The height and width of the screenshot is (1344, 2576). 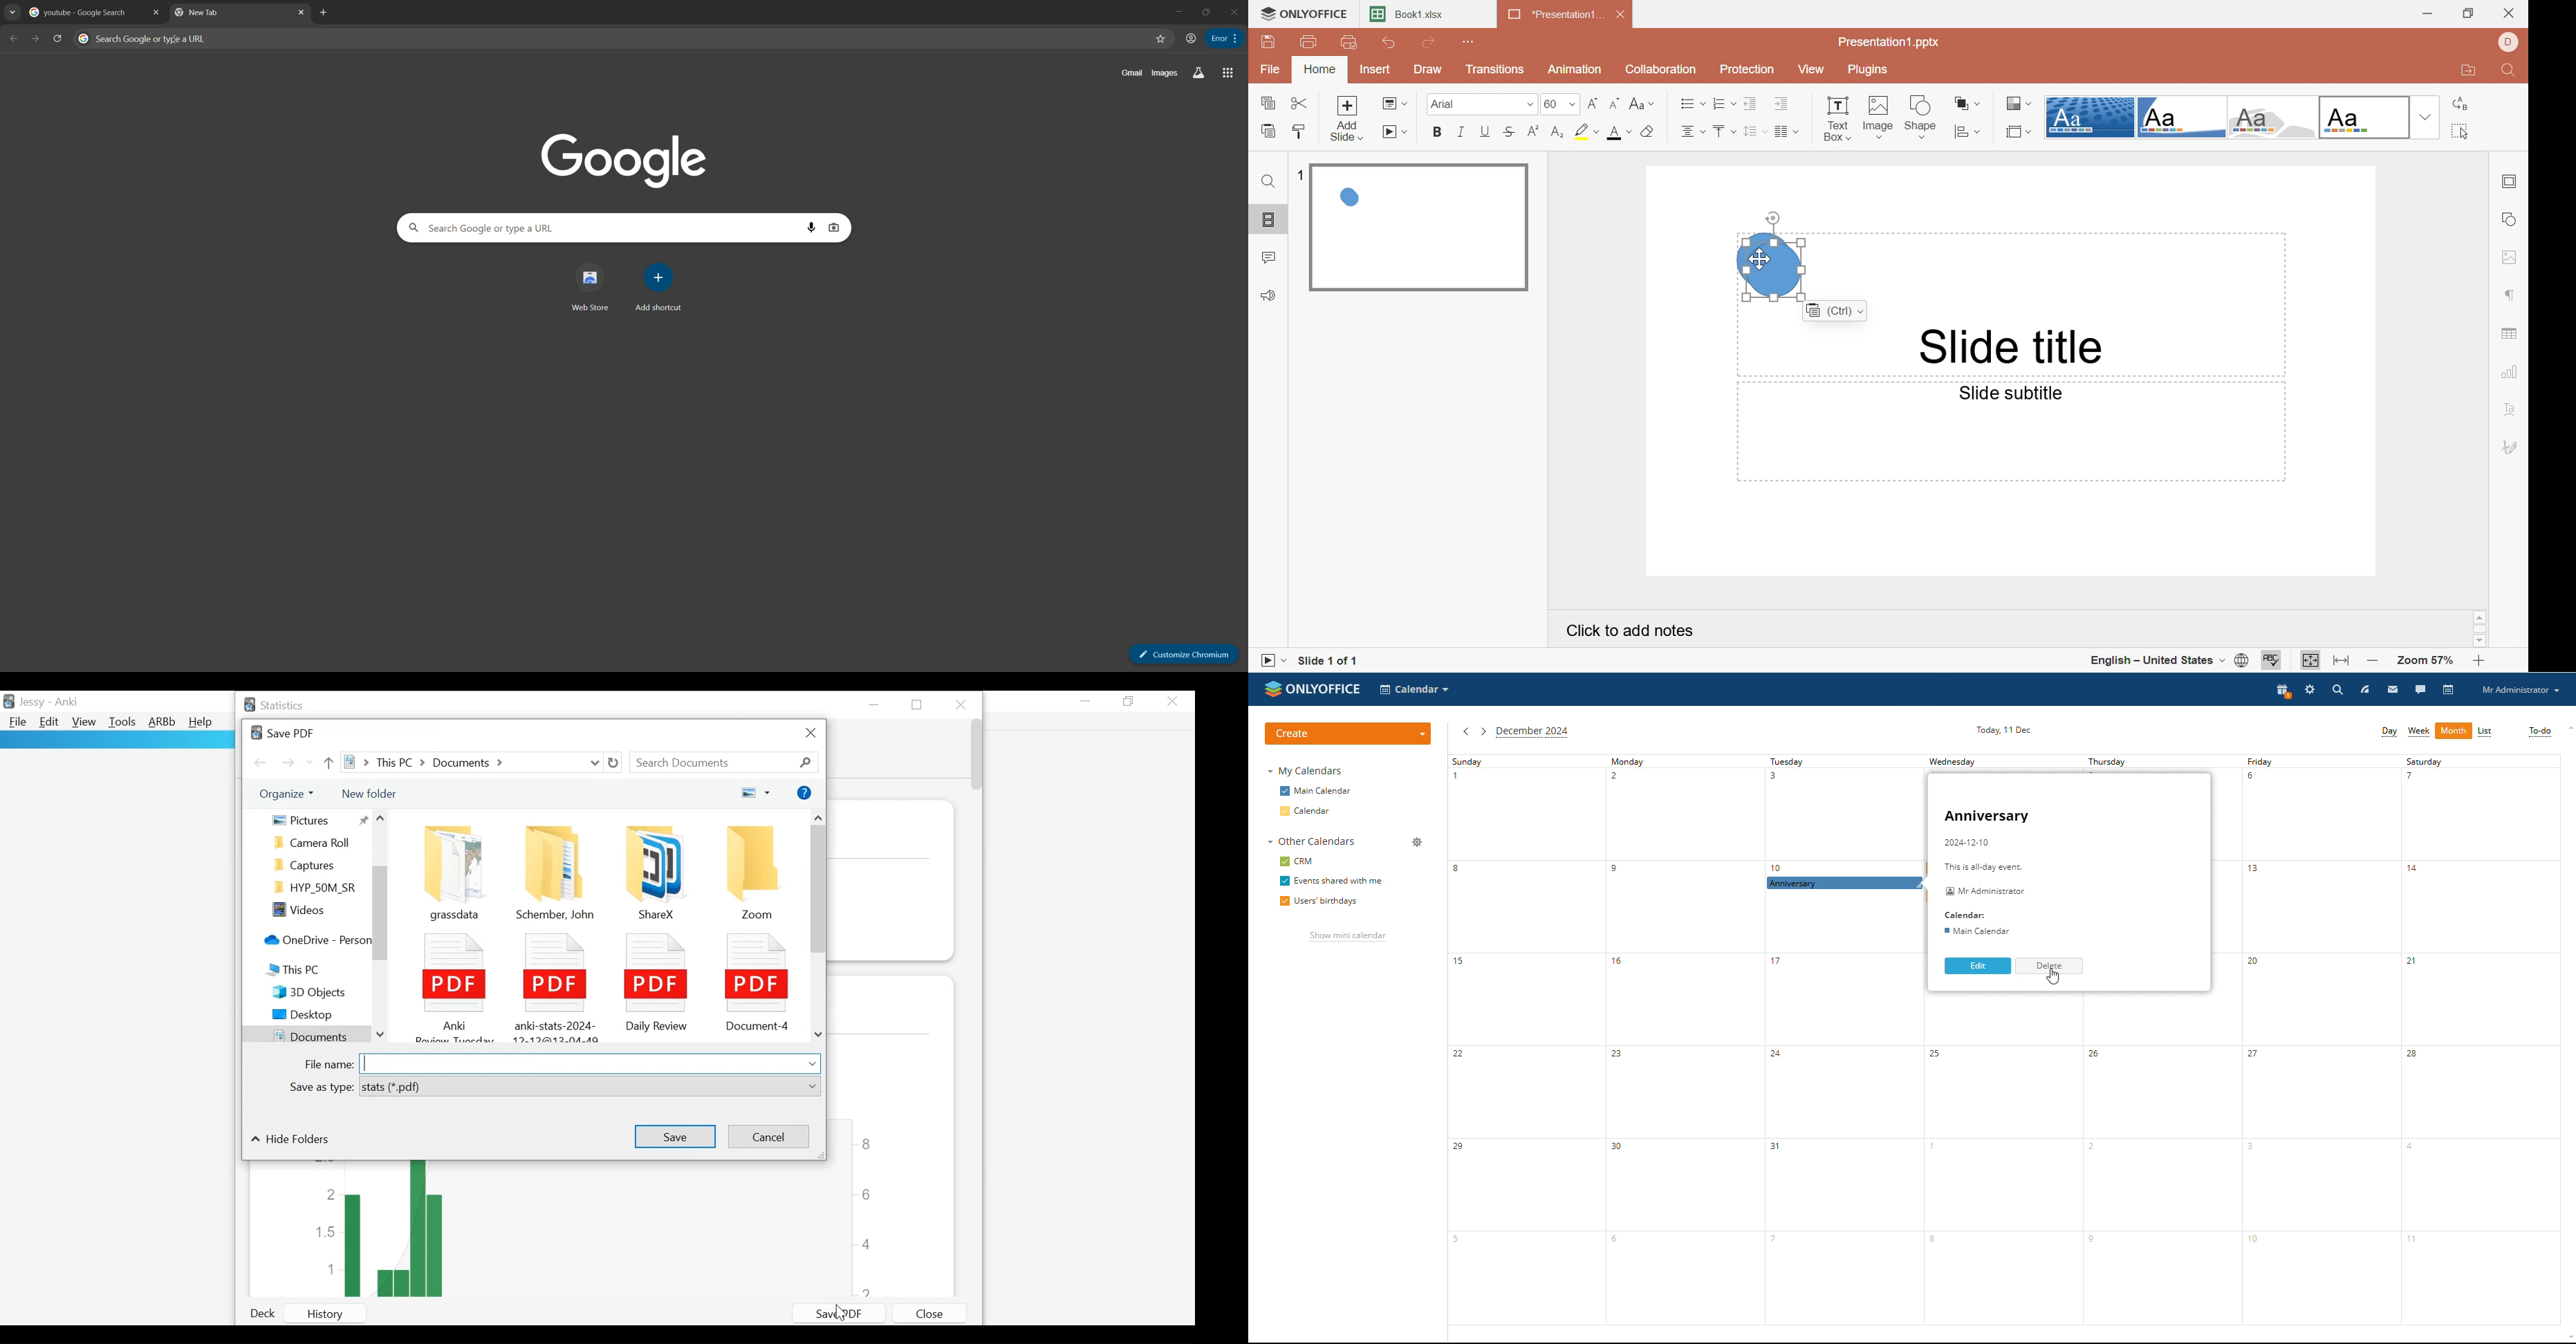 What do you see at coordinates (316, 865) in the screenshot?
I see `Folder` at bounding box center [316, 865].